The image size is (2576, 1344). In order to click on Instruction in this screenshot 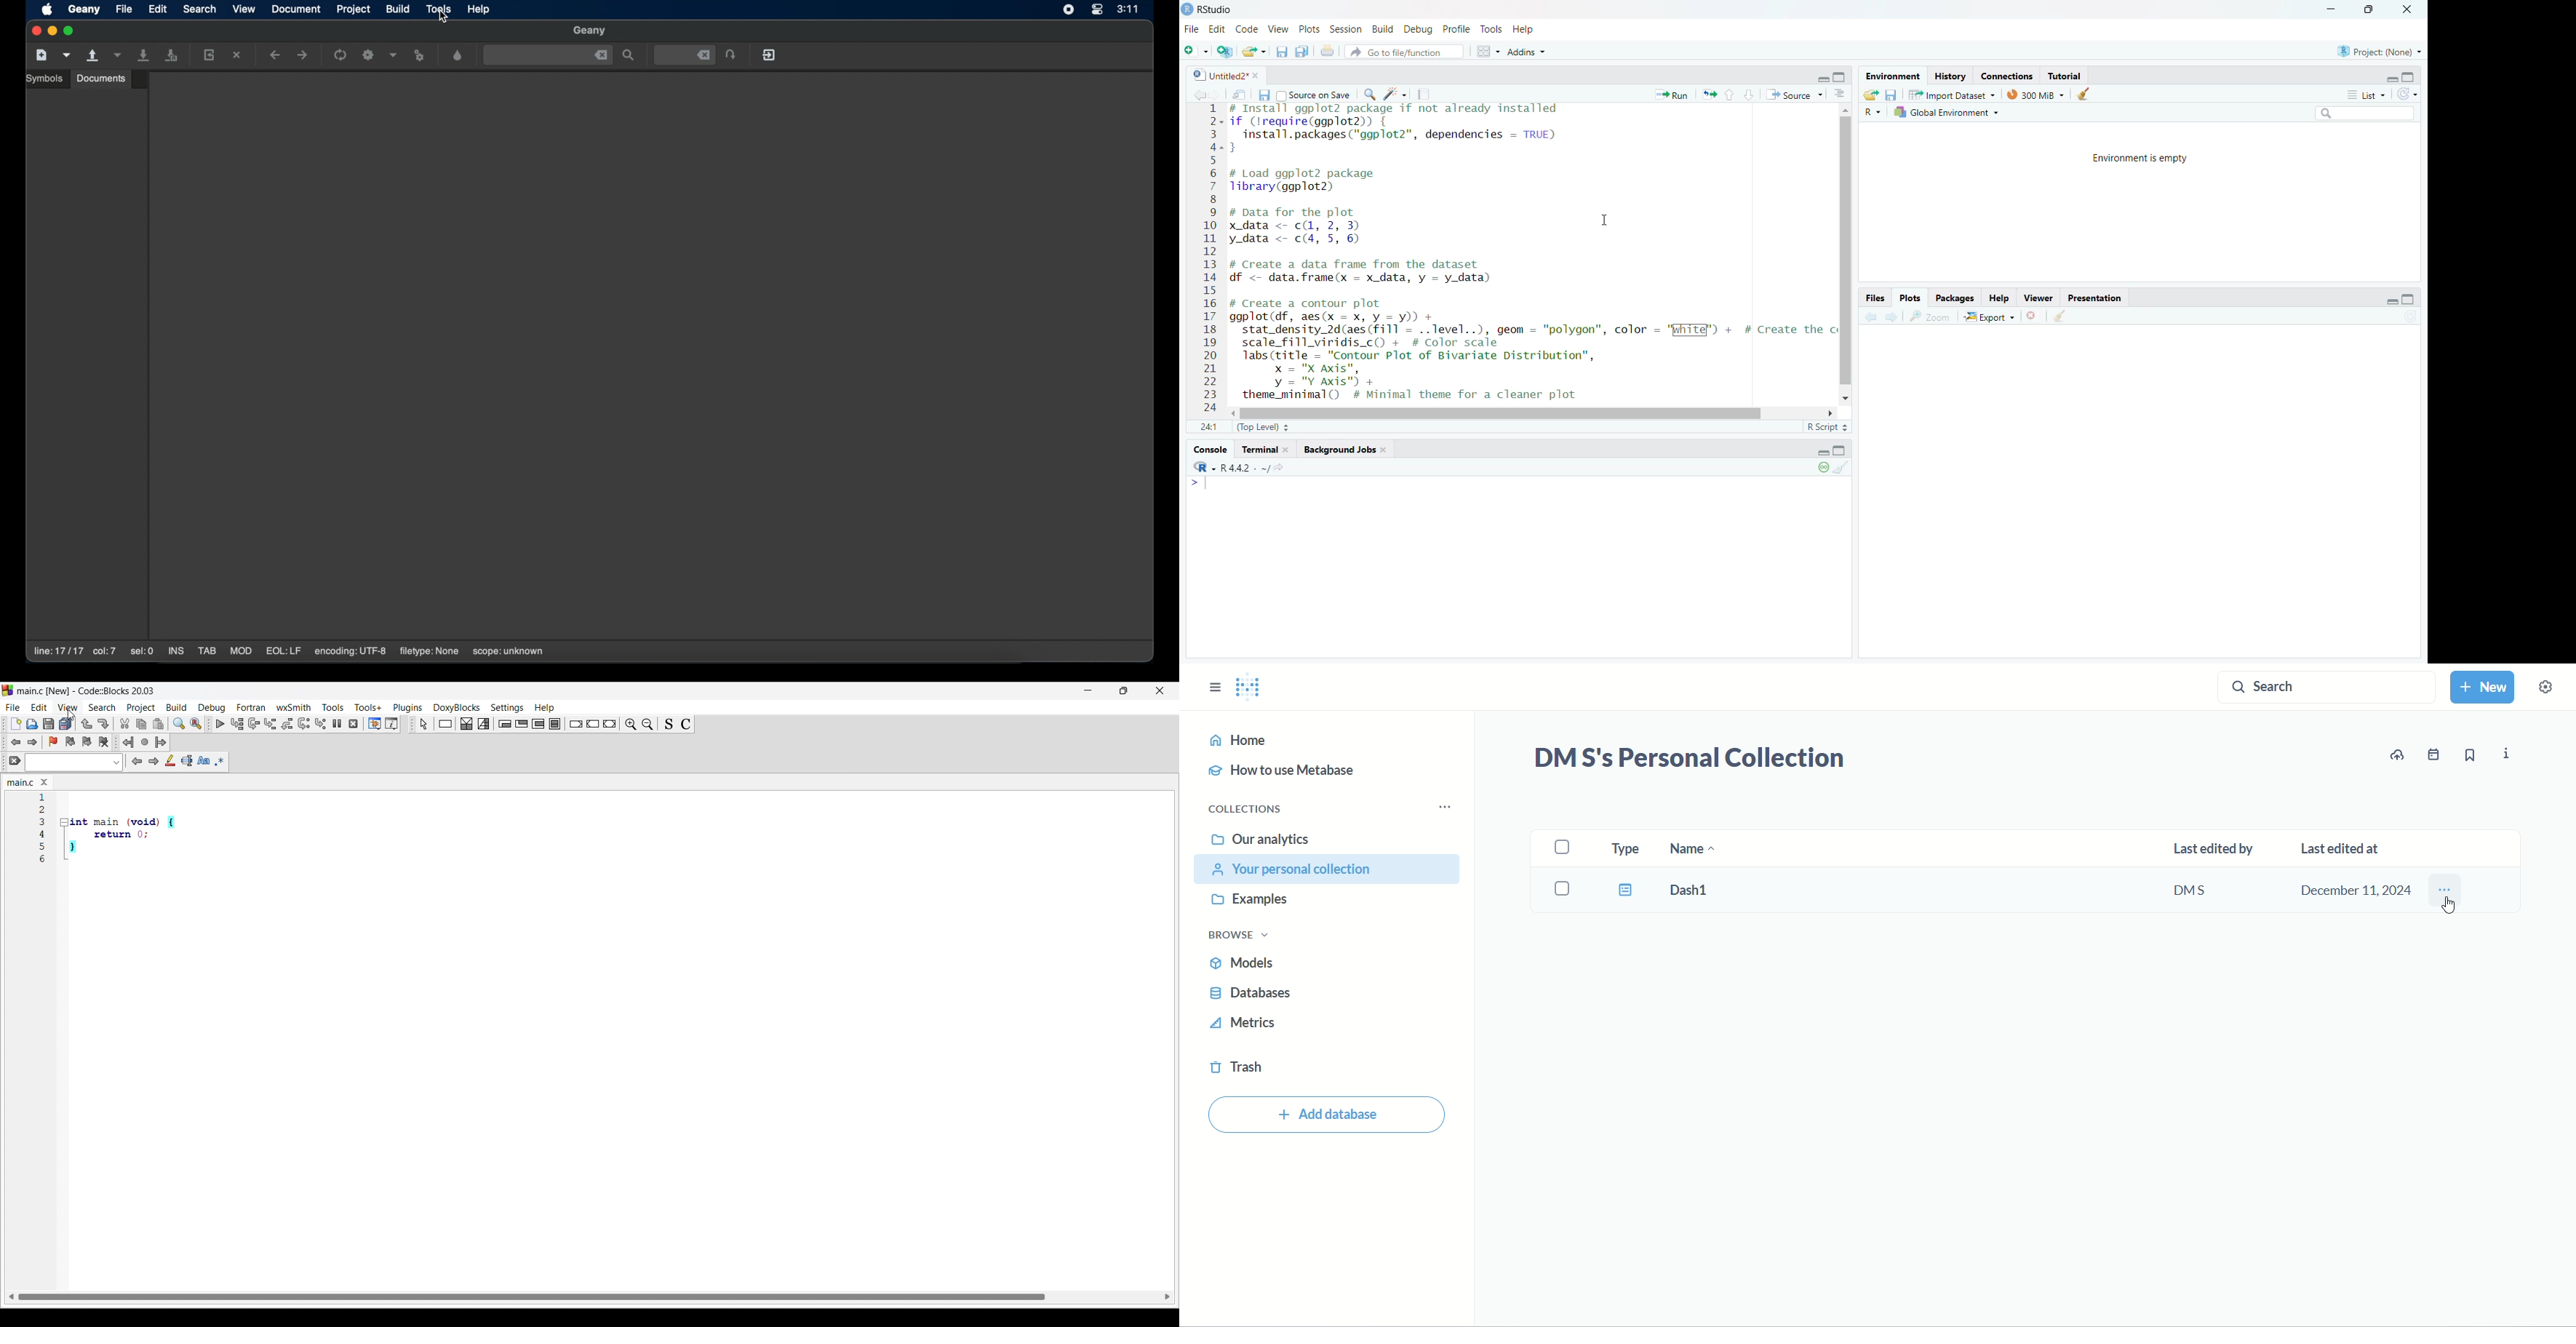, I will do `click(445, 723)`.